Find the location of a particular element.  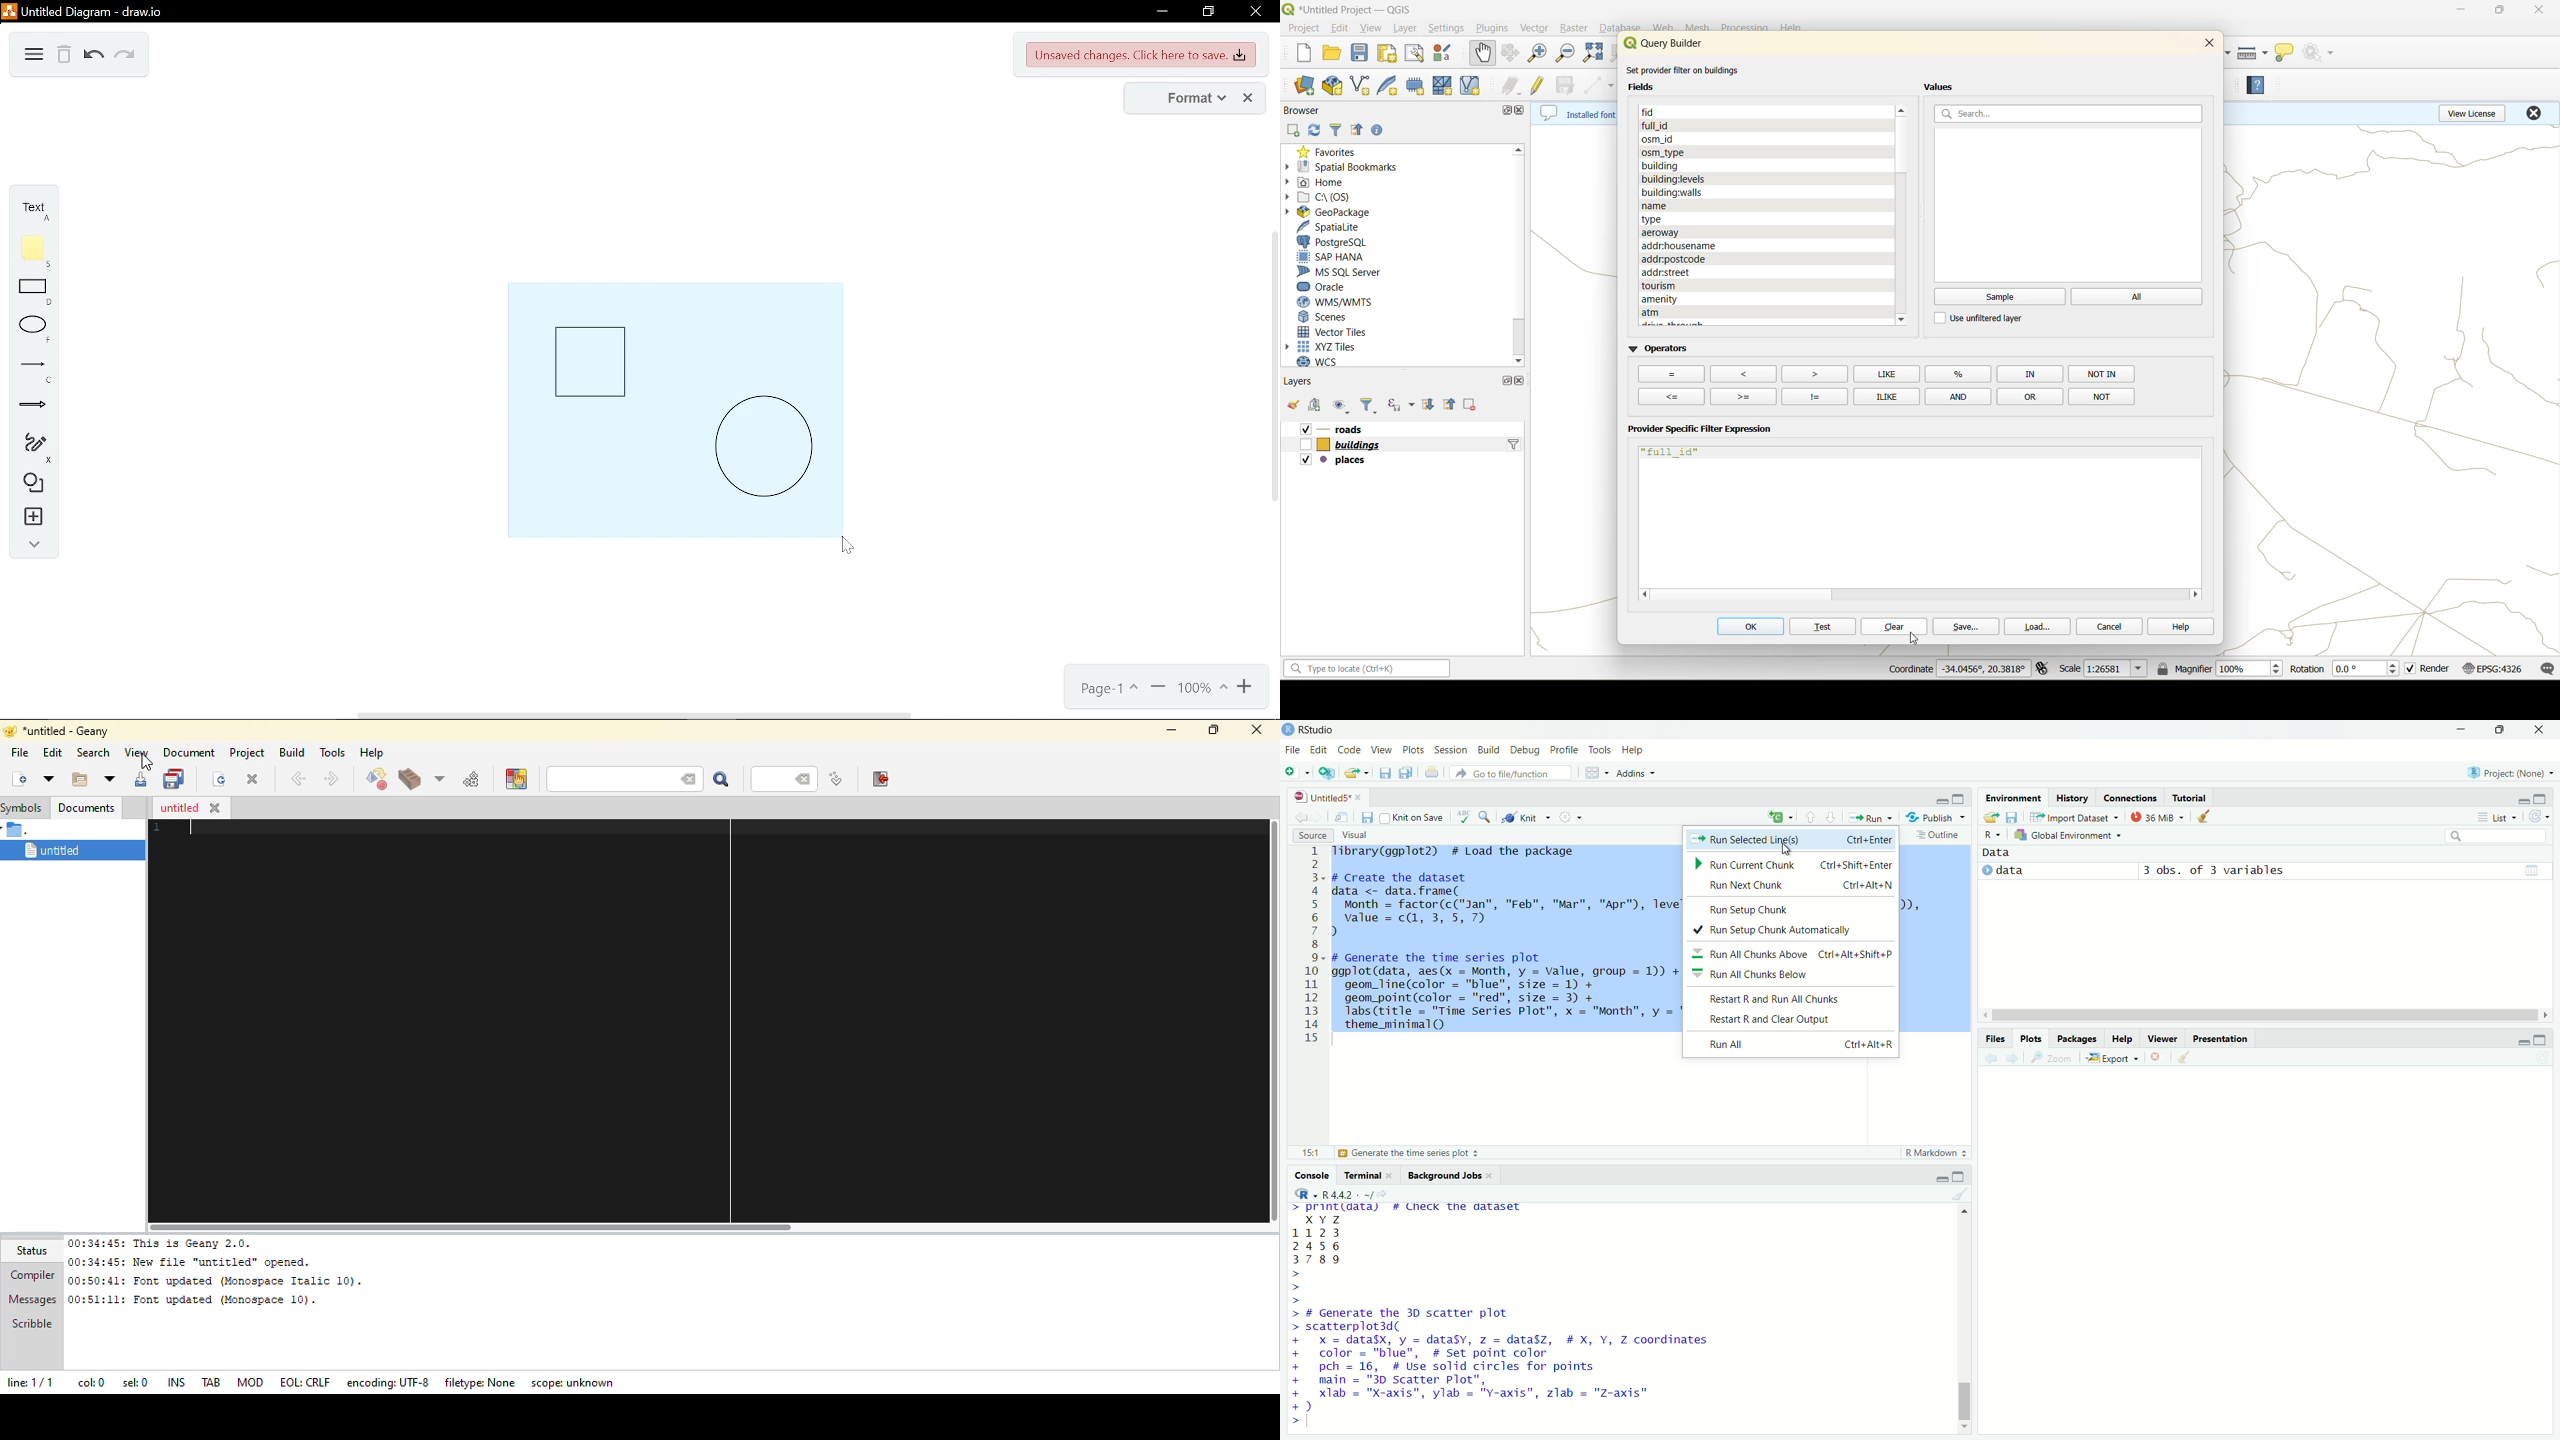

select language is located at coordinates (1993, 836).